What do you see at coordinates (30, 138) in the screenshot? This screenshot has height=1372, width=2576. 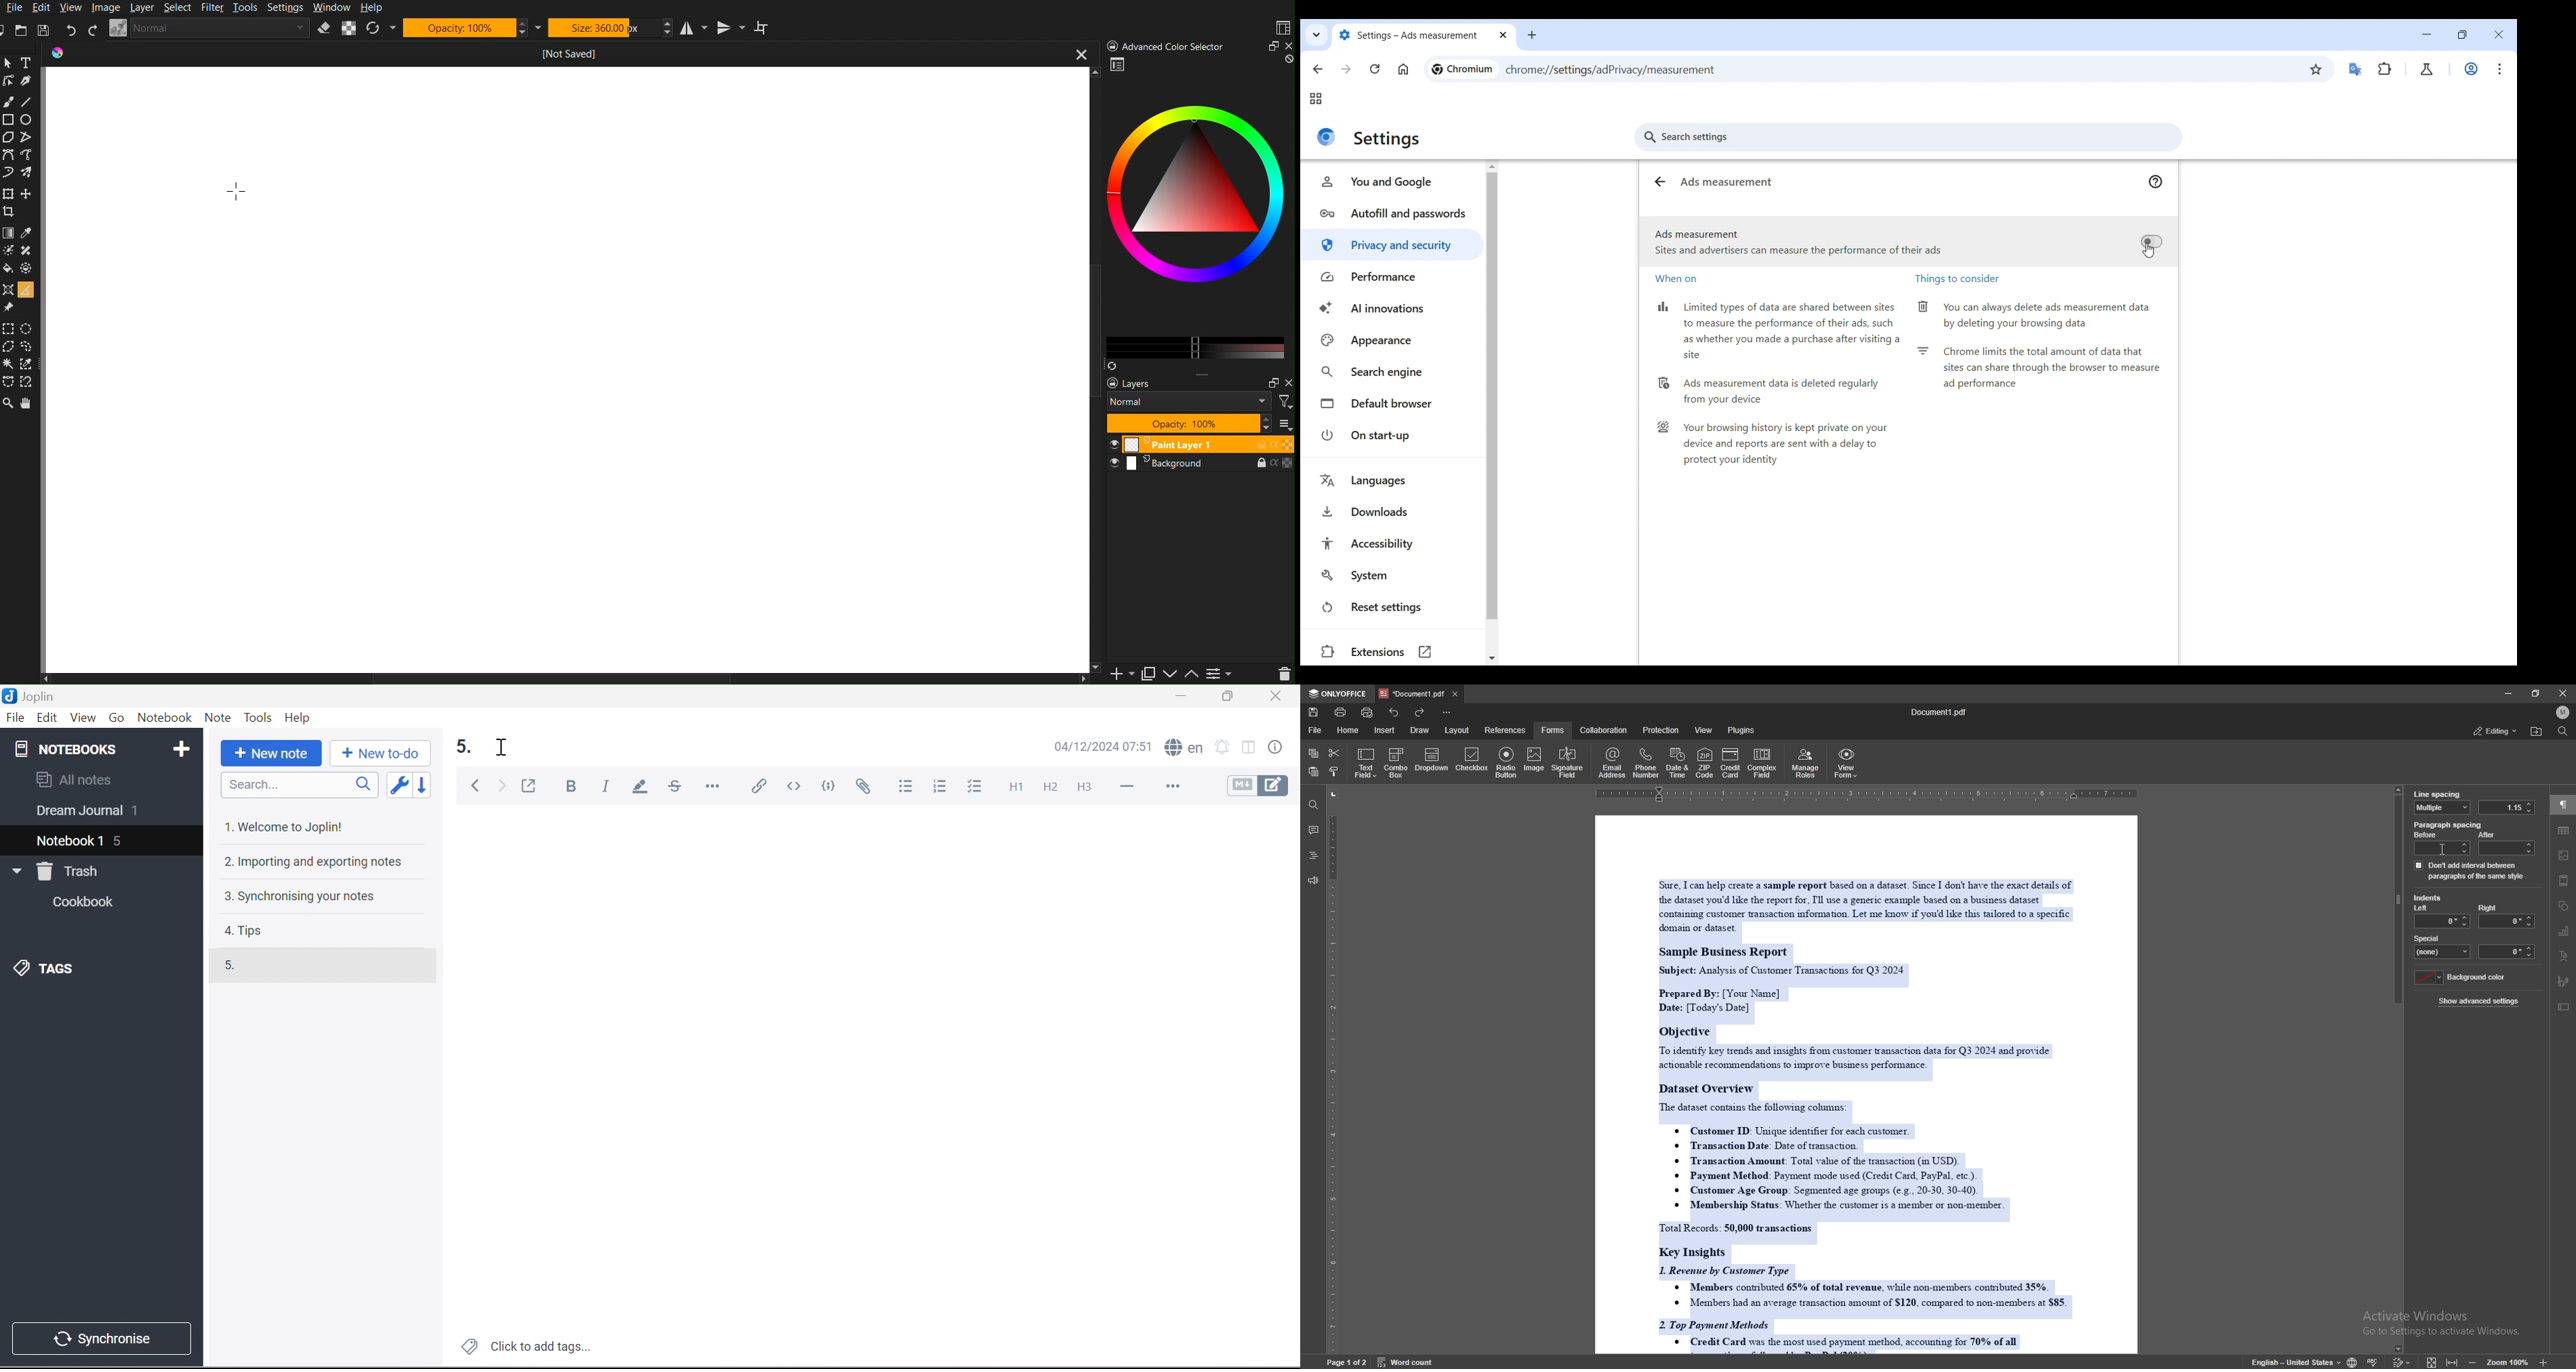 I see `Straight Line` at bounding box center [30, 138].